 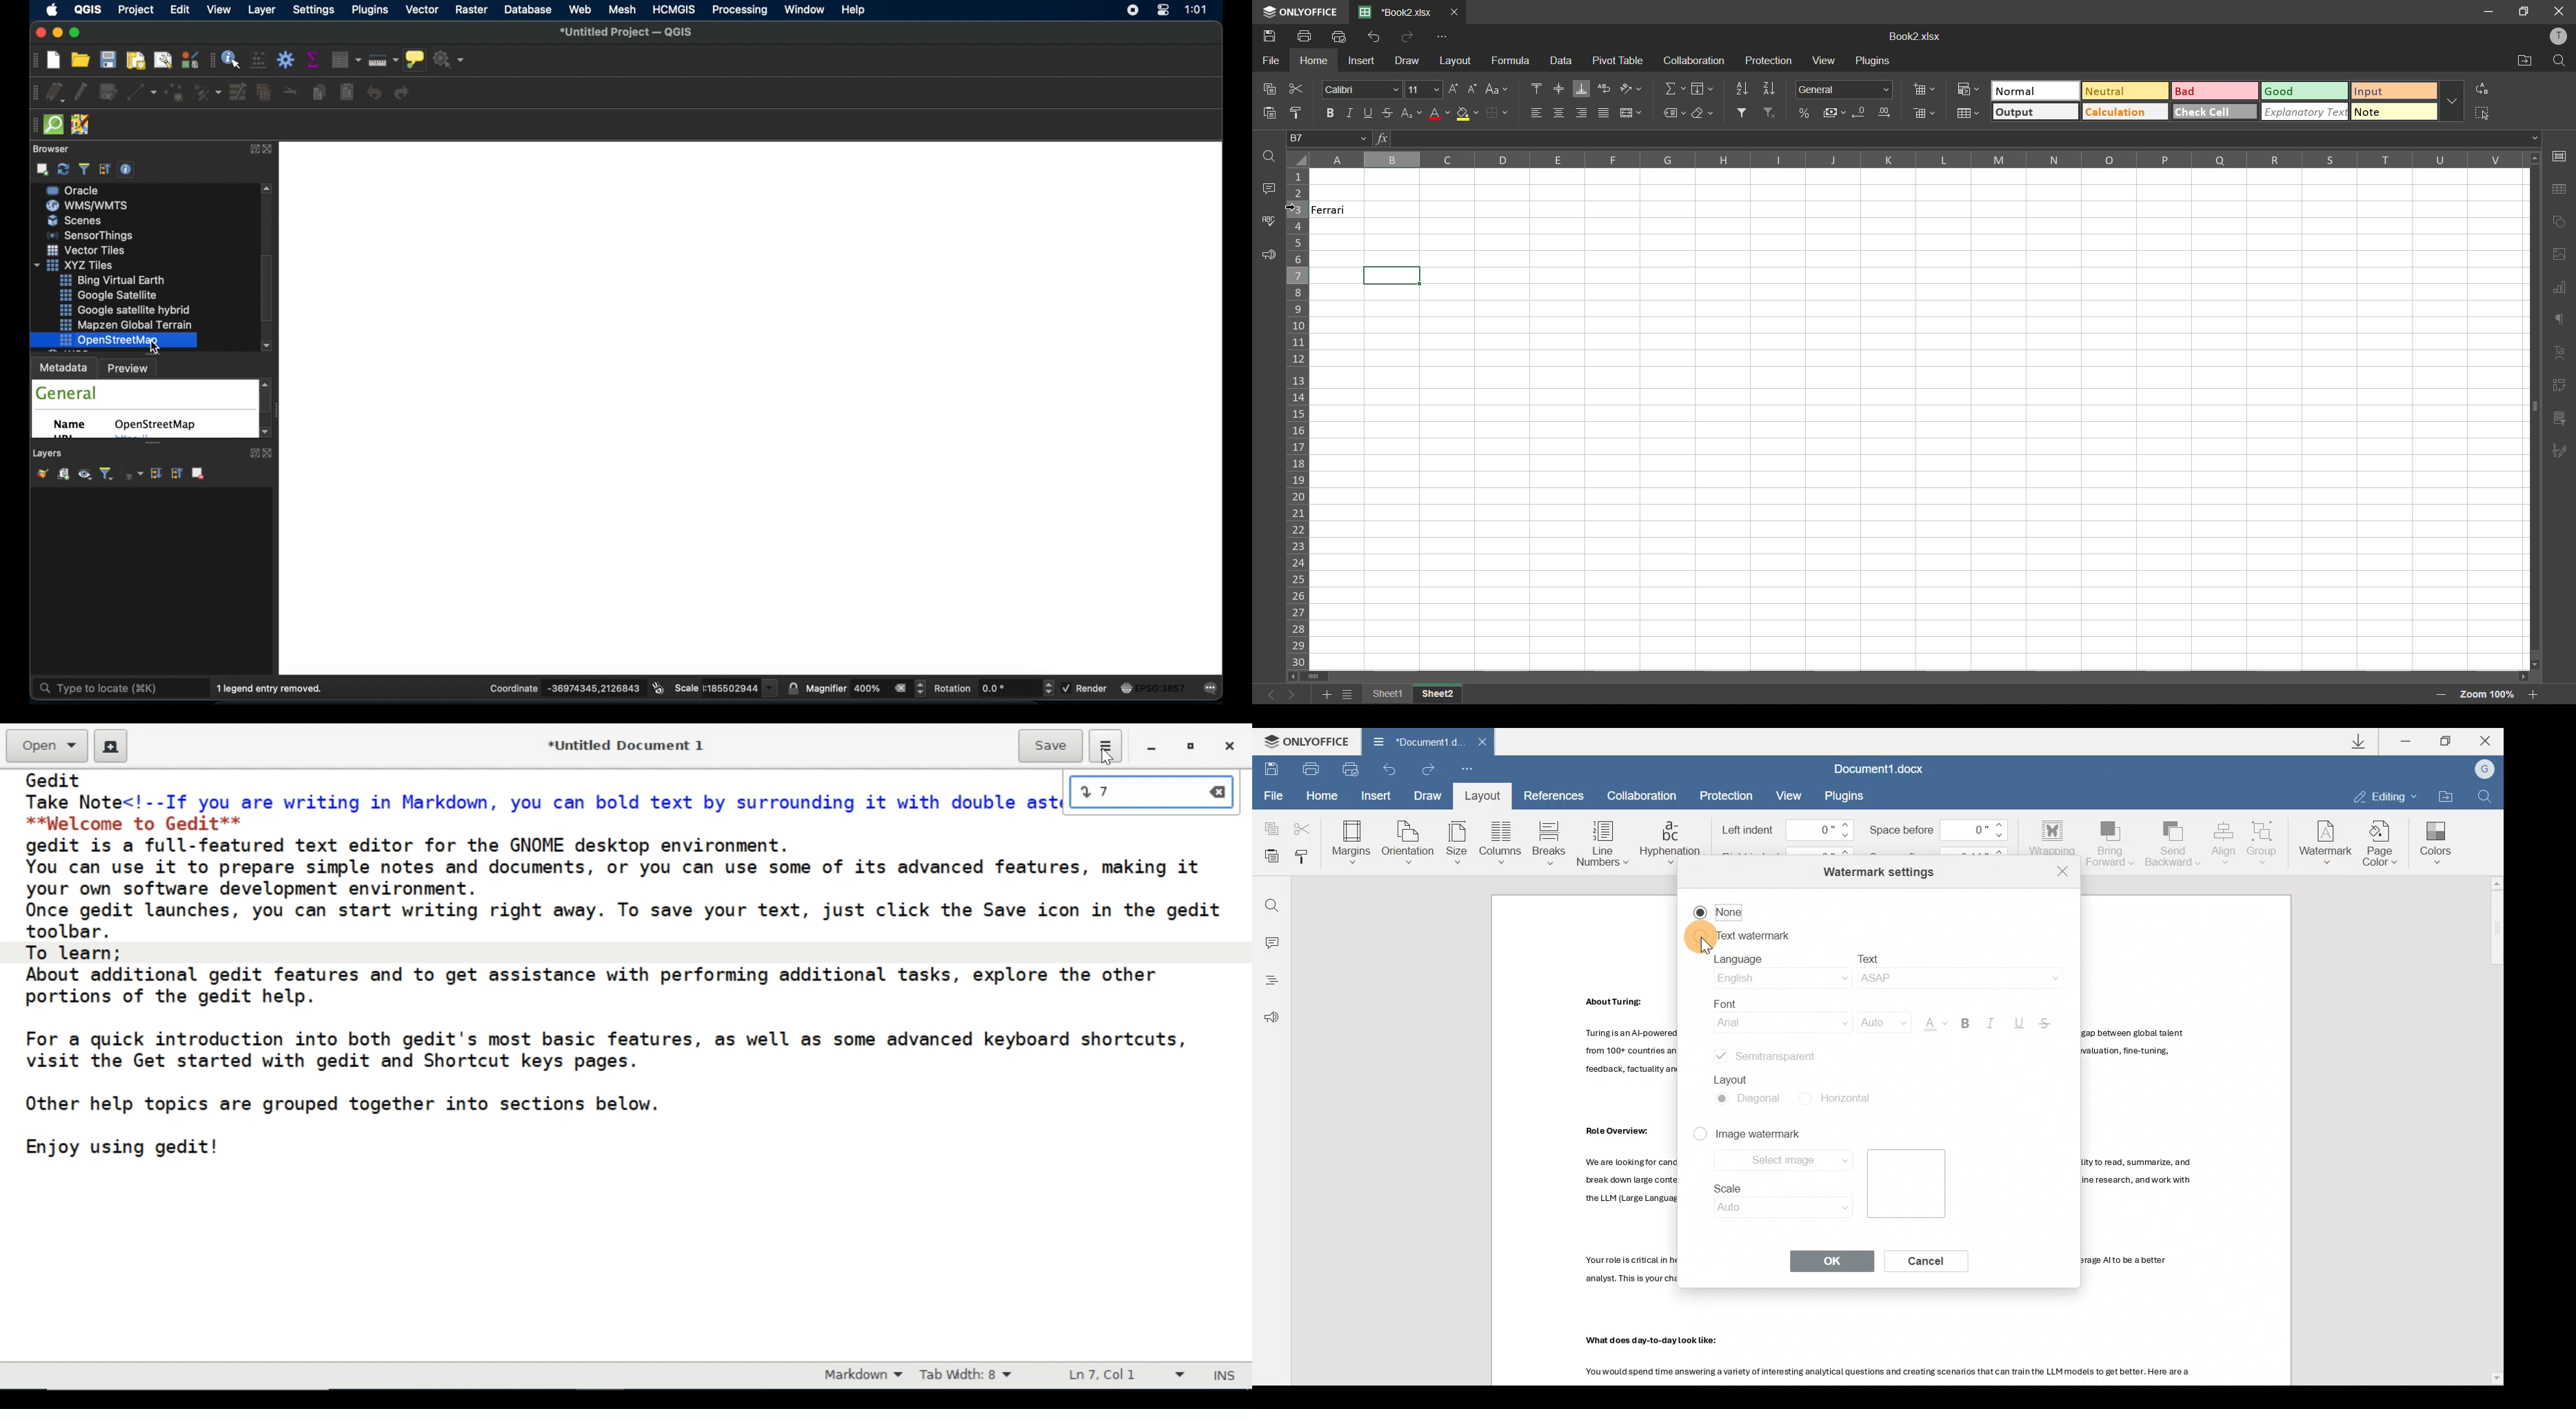 What do you see at coordinates (1535, 112) in the screenshot?
I see `align left` at bounding box center [1535, 112].